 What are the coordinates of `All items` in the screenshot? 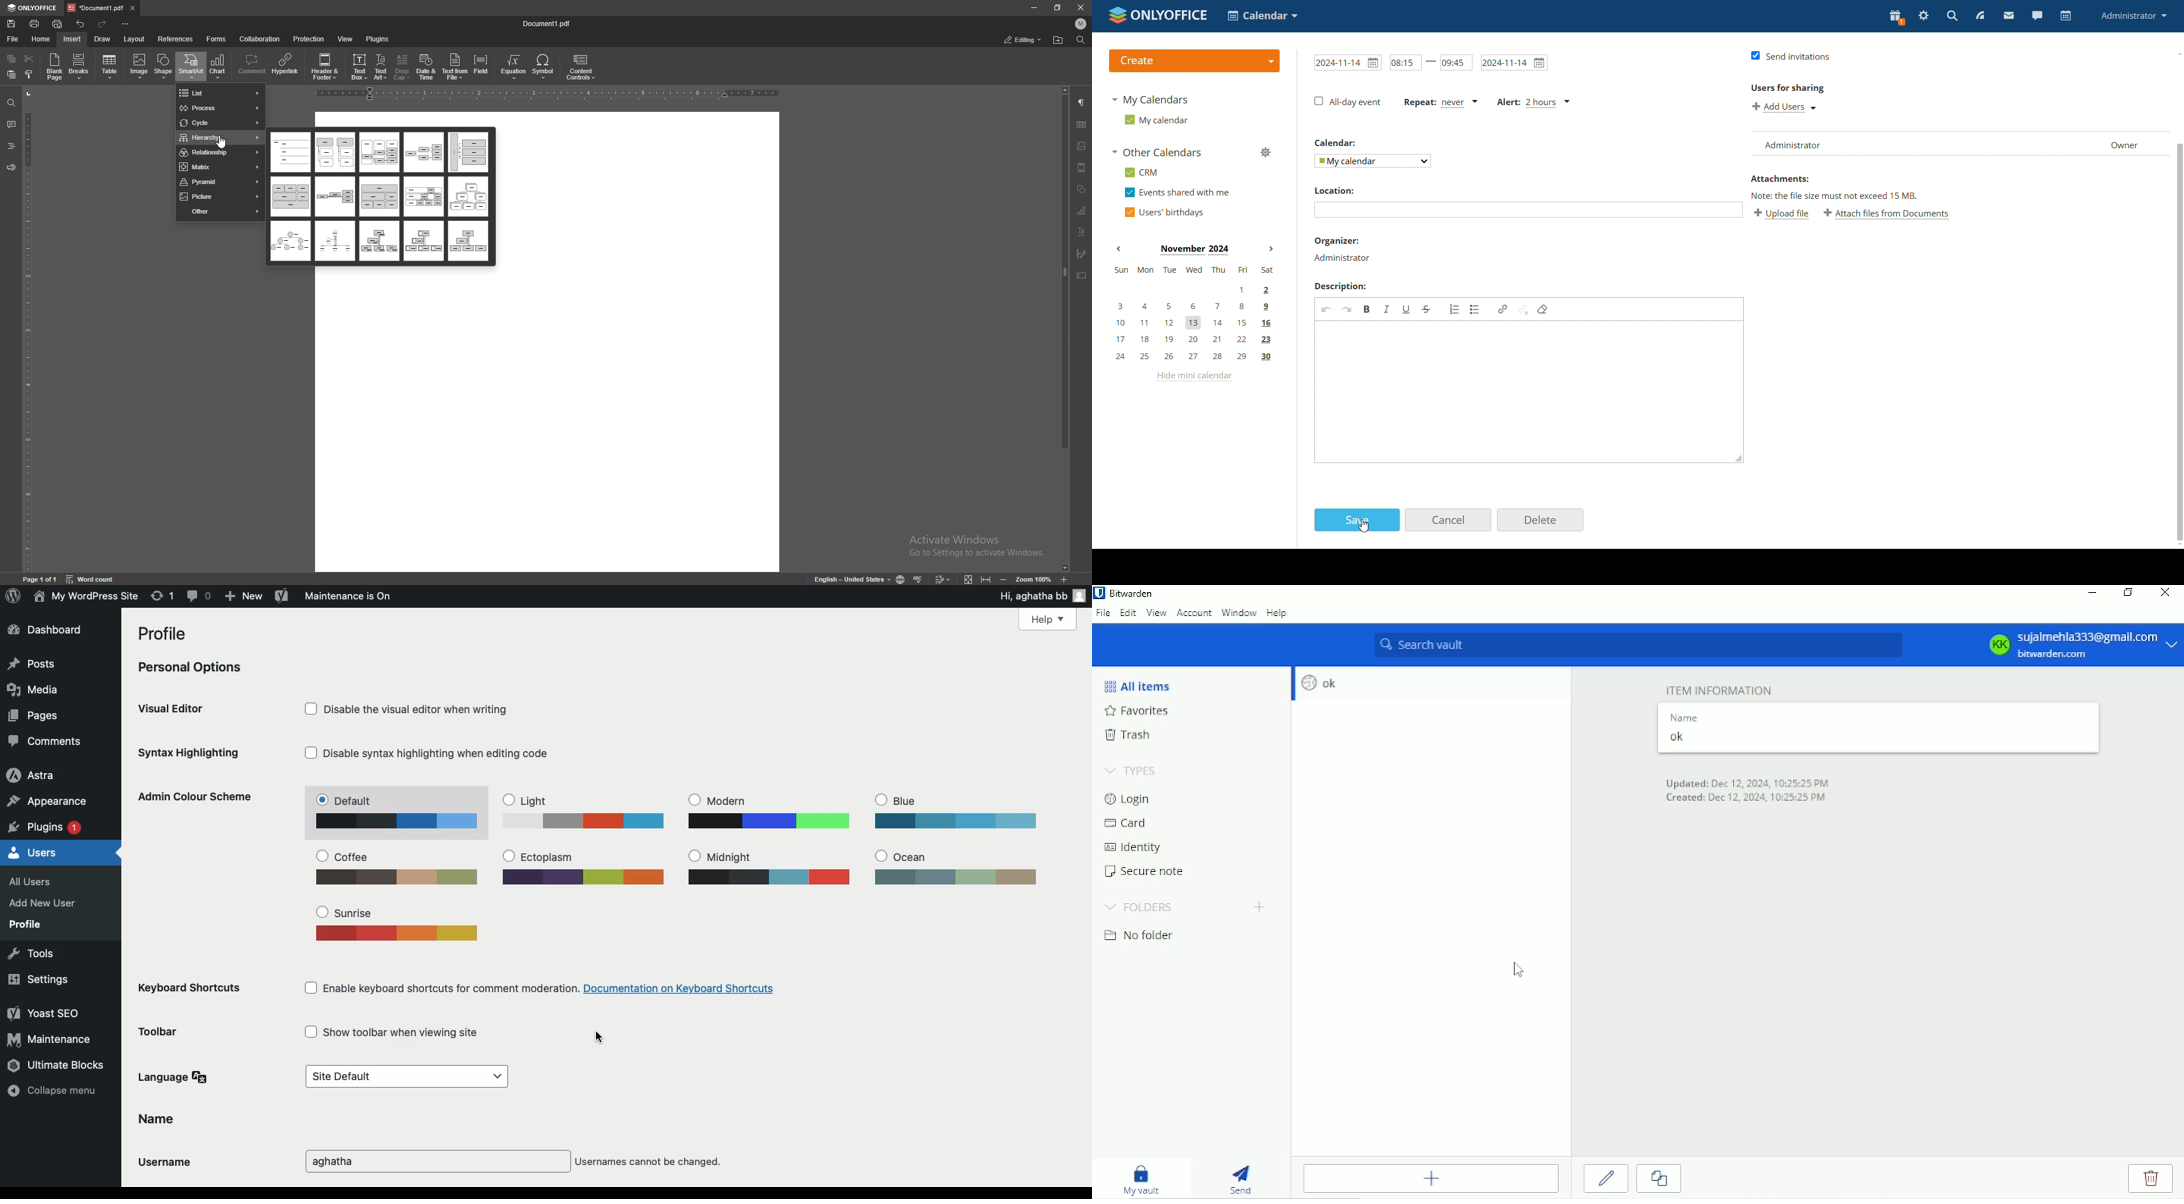 It's located at (1143, 685).